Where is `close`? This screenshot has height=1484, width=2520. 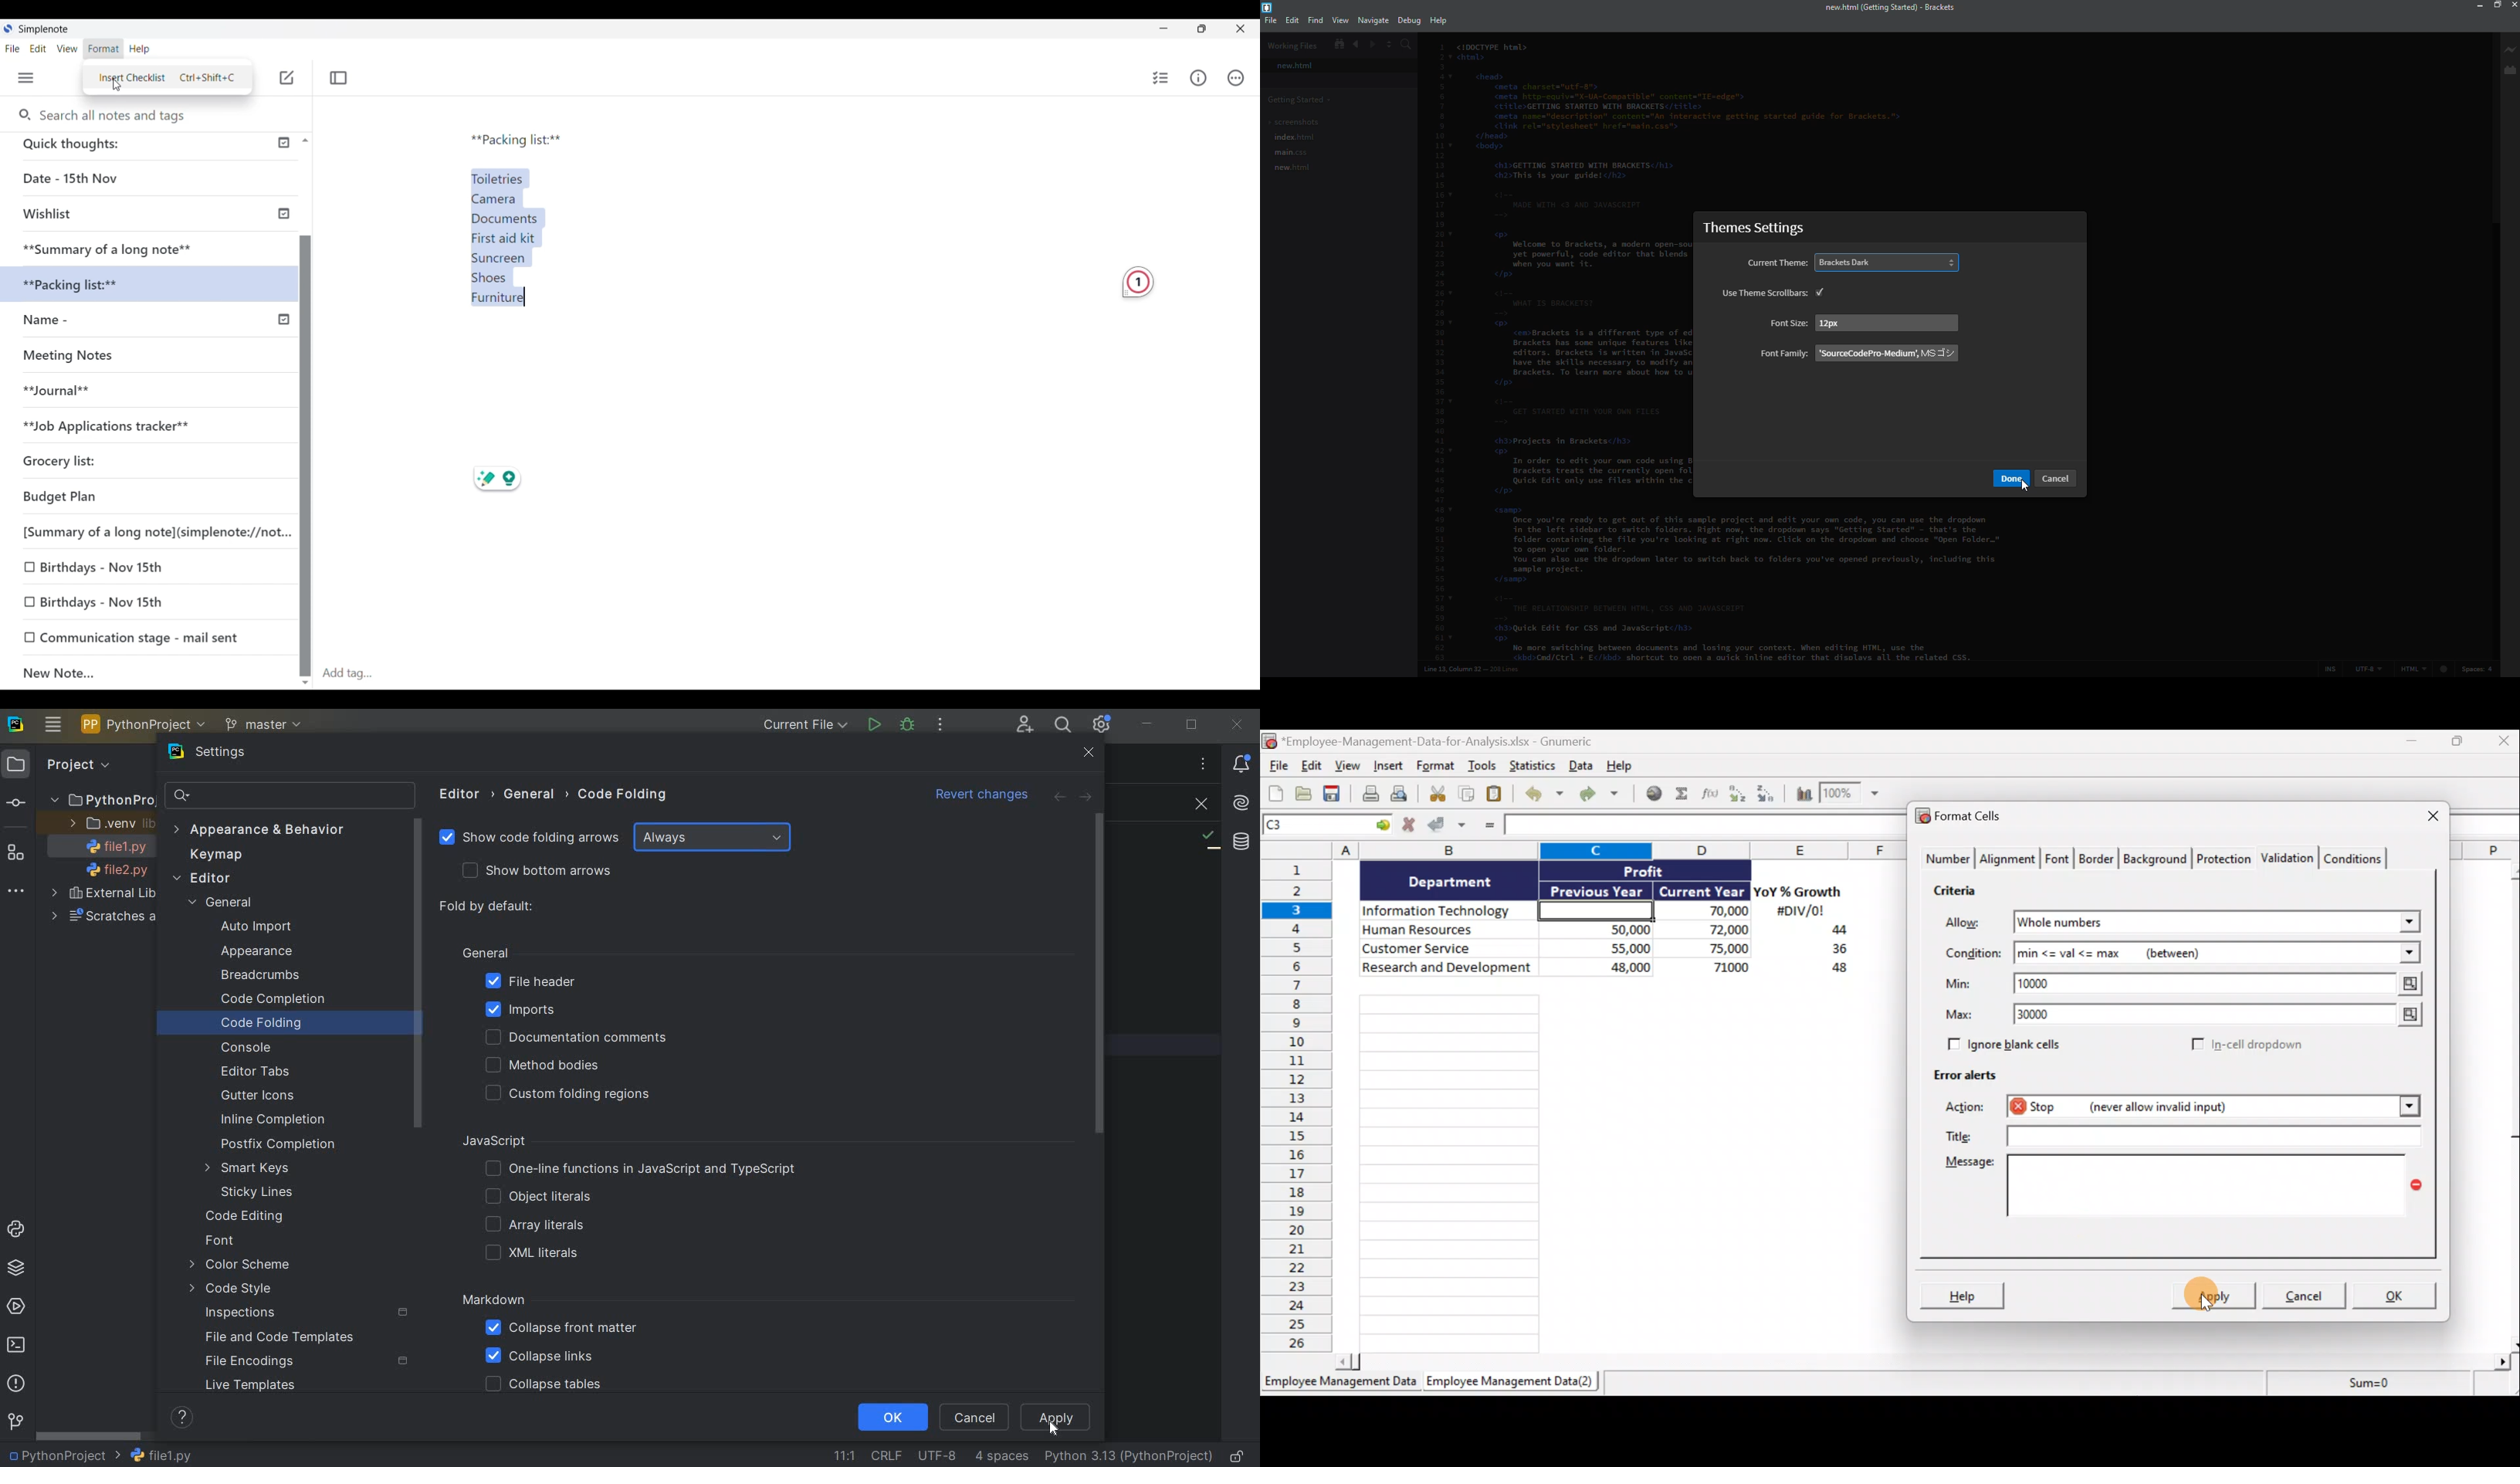 close is located at coordinates (2513, 6).